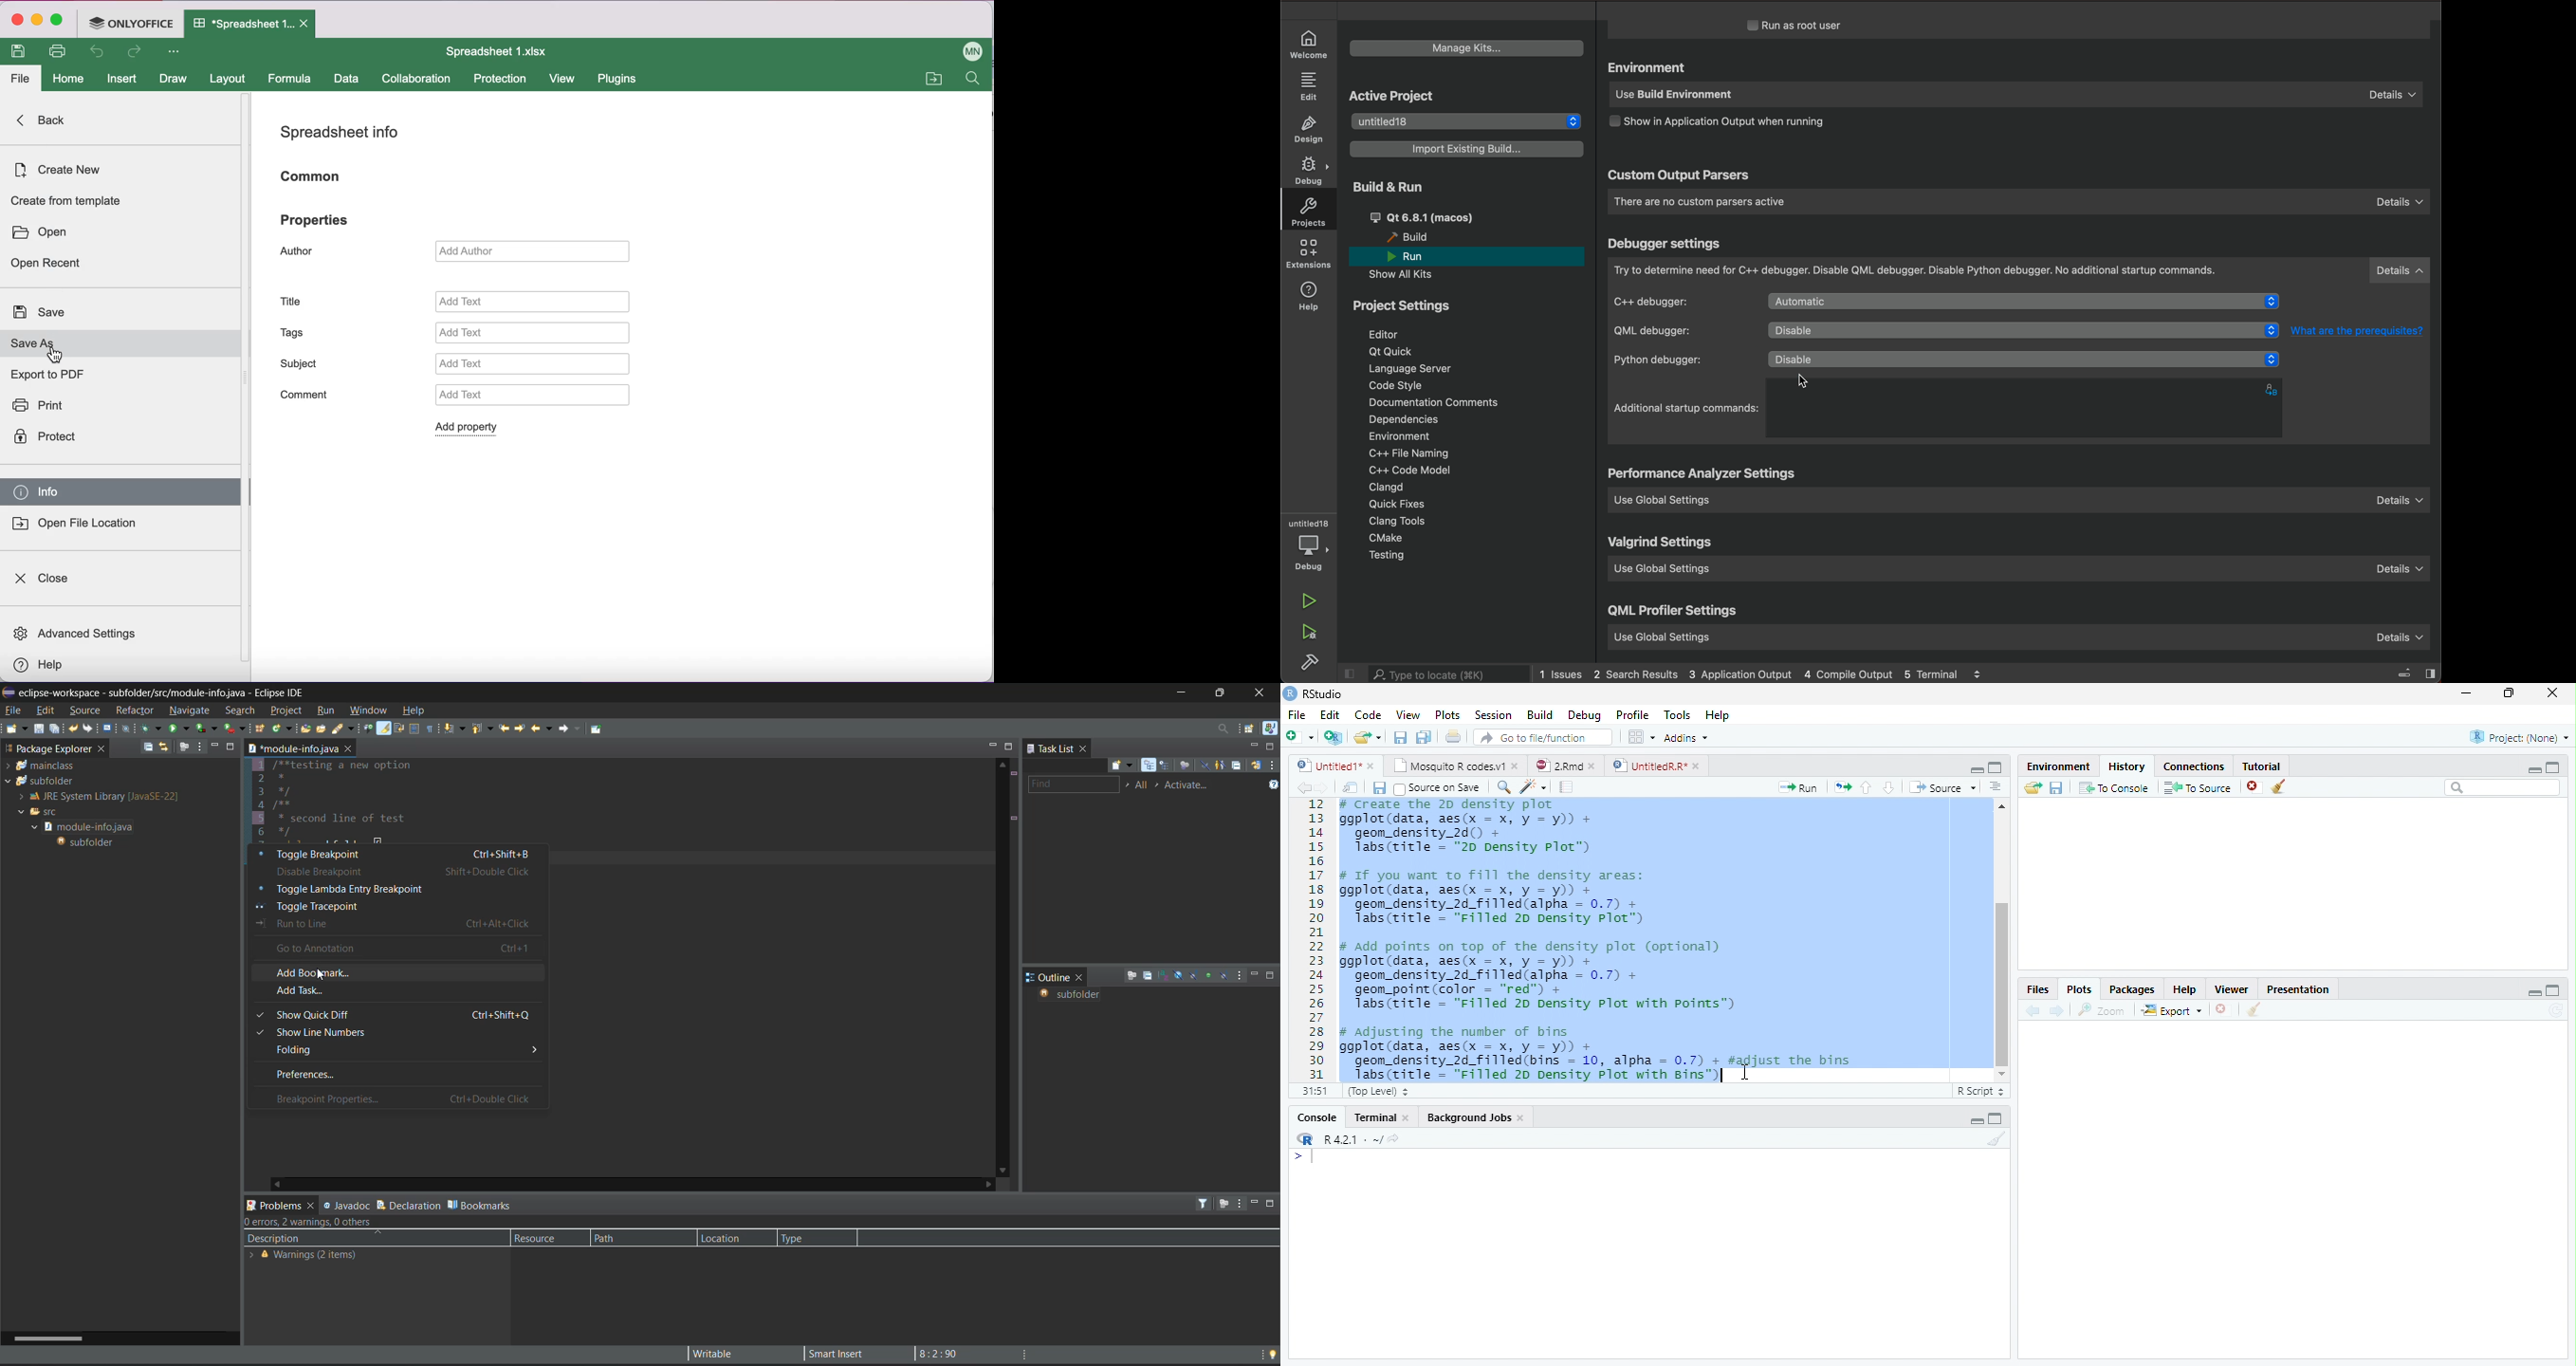 This screenshot has width=2576, height=1372. What do you see at coordinates (1312, 130) in the screenshot?
I see `DESIGN` at bounding box center [1312, 130].